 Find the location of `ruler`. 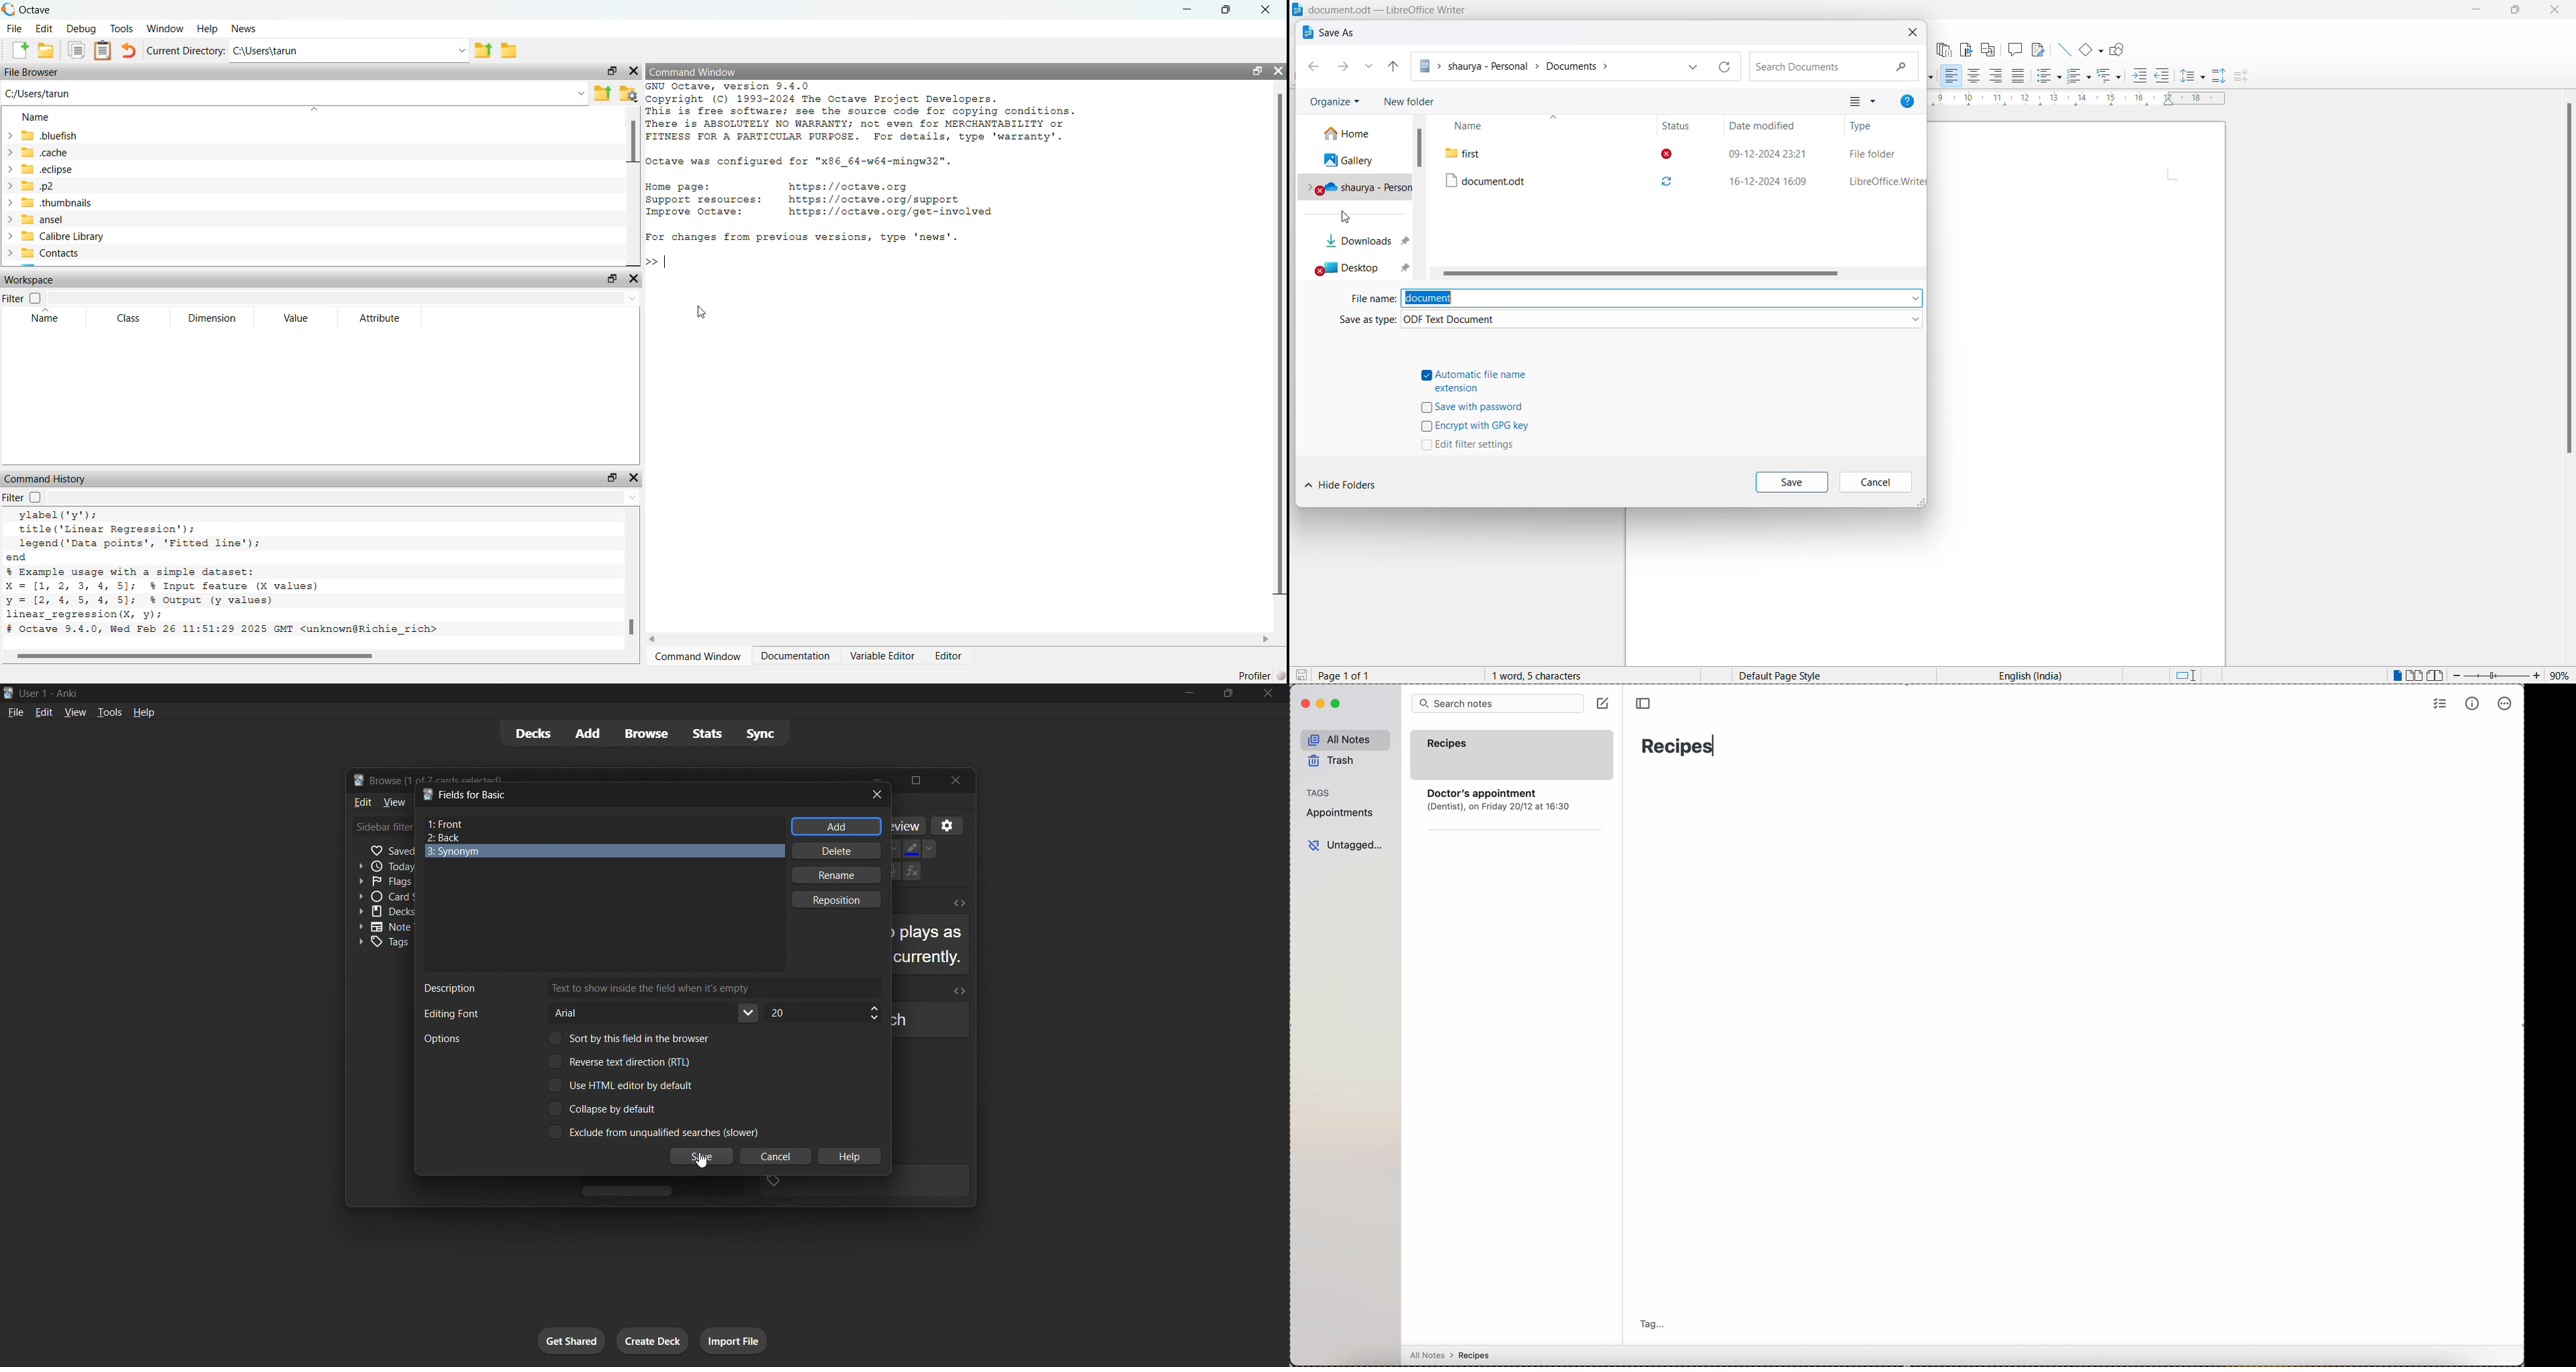

ruler is located at coordinates (2078, 99).